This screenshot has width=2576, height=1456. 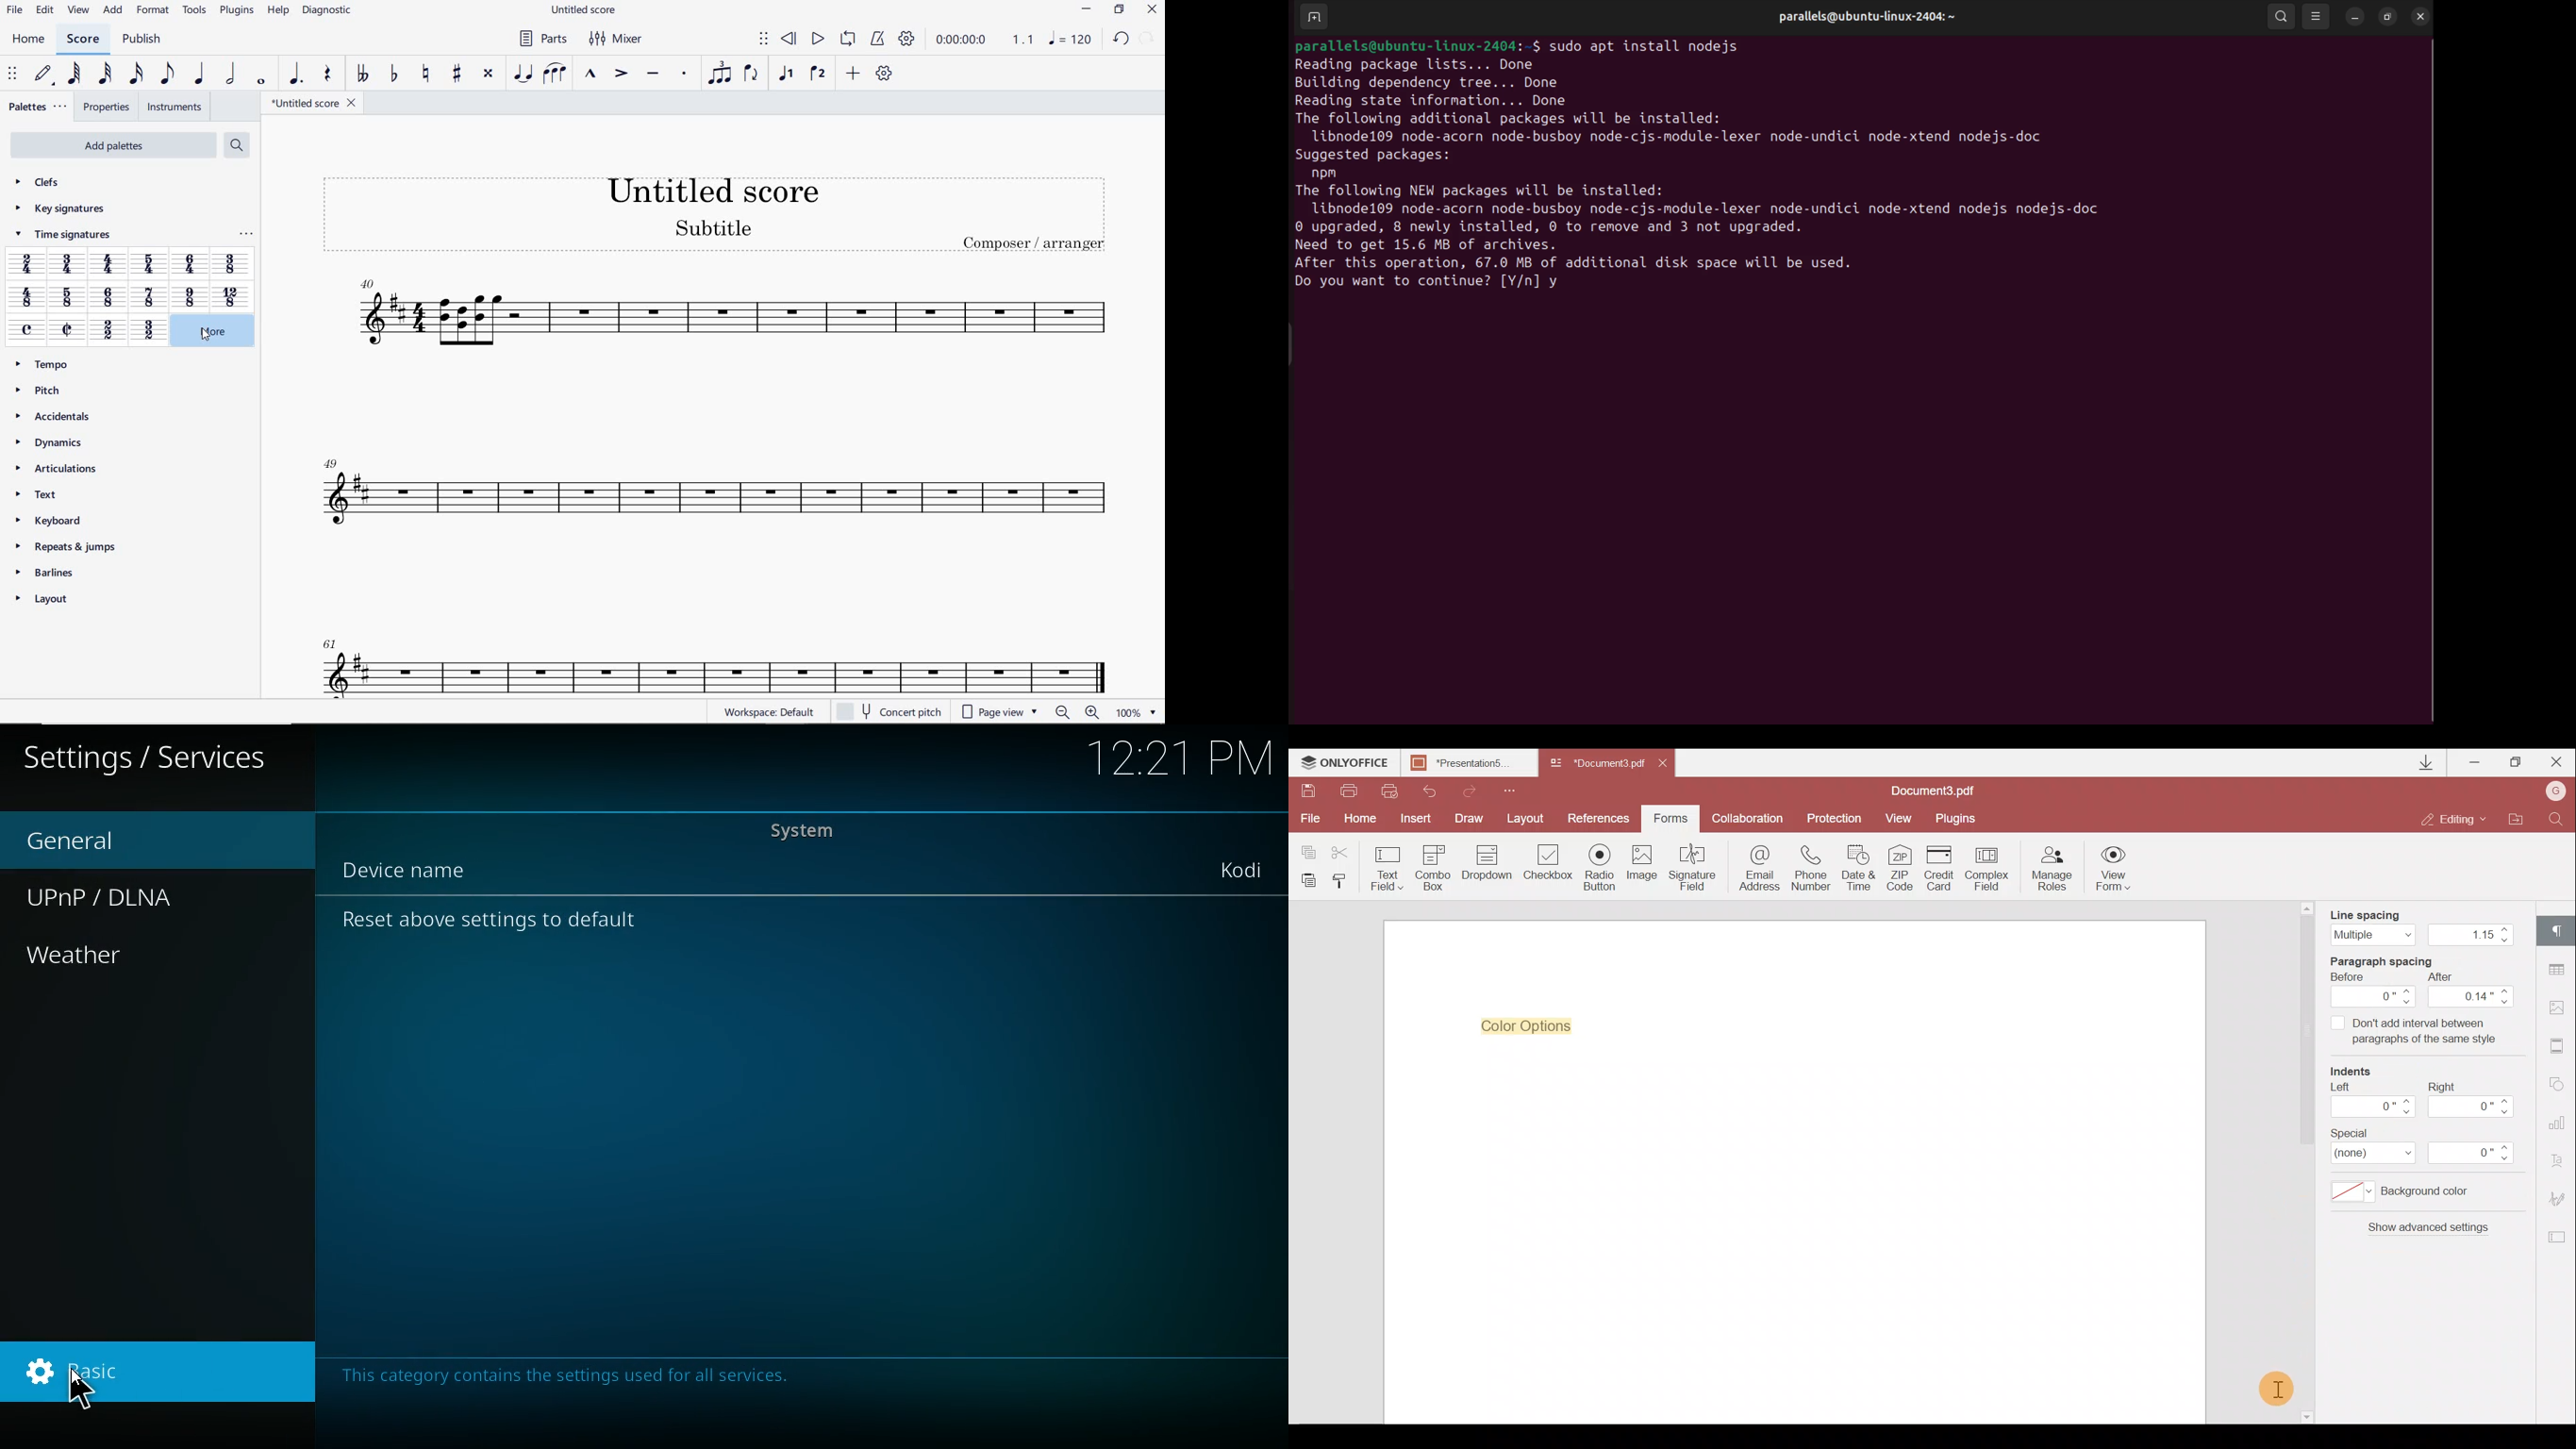 What do you see at coordinates (278, 12) in the screenshot?
I see `HELP` at bounding box center [278, 12].